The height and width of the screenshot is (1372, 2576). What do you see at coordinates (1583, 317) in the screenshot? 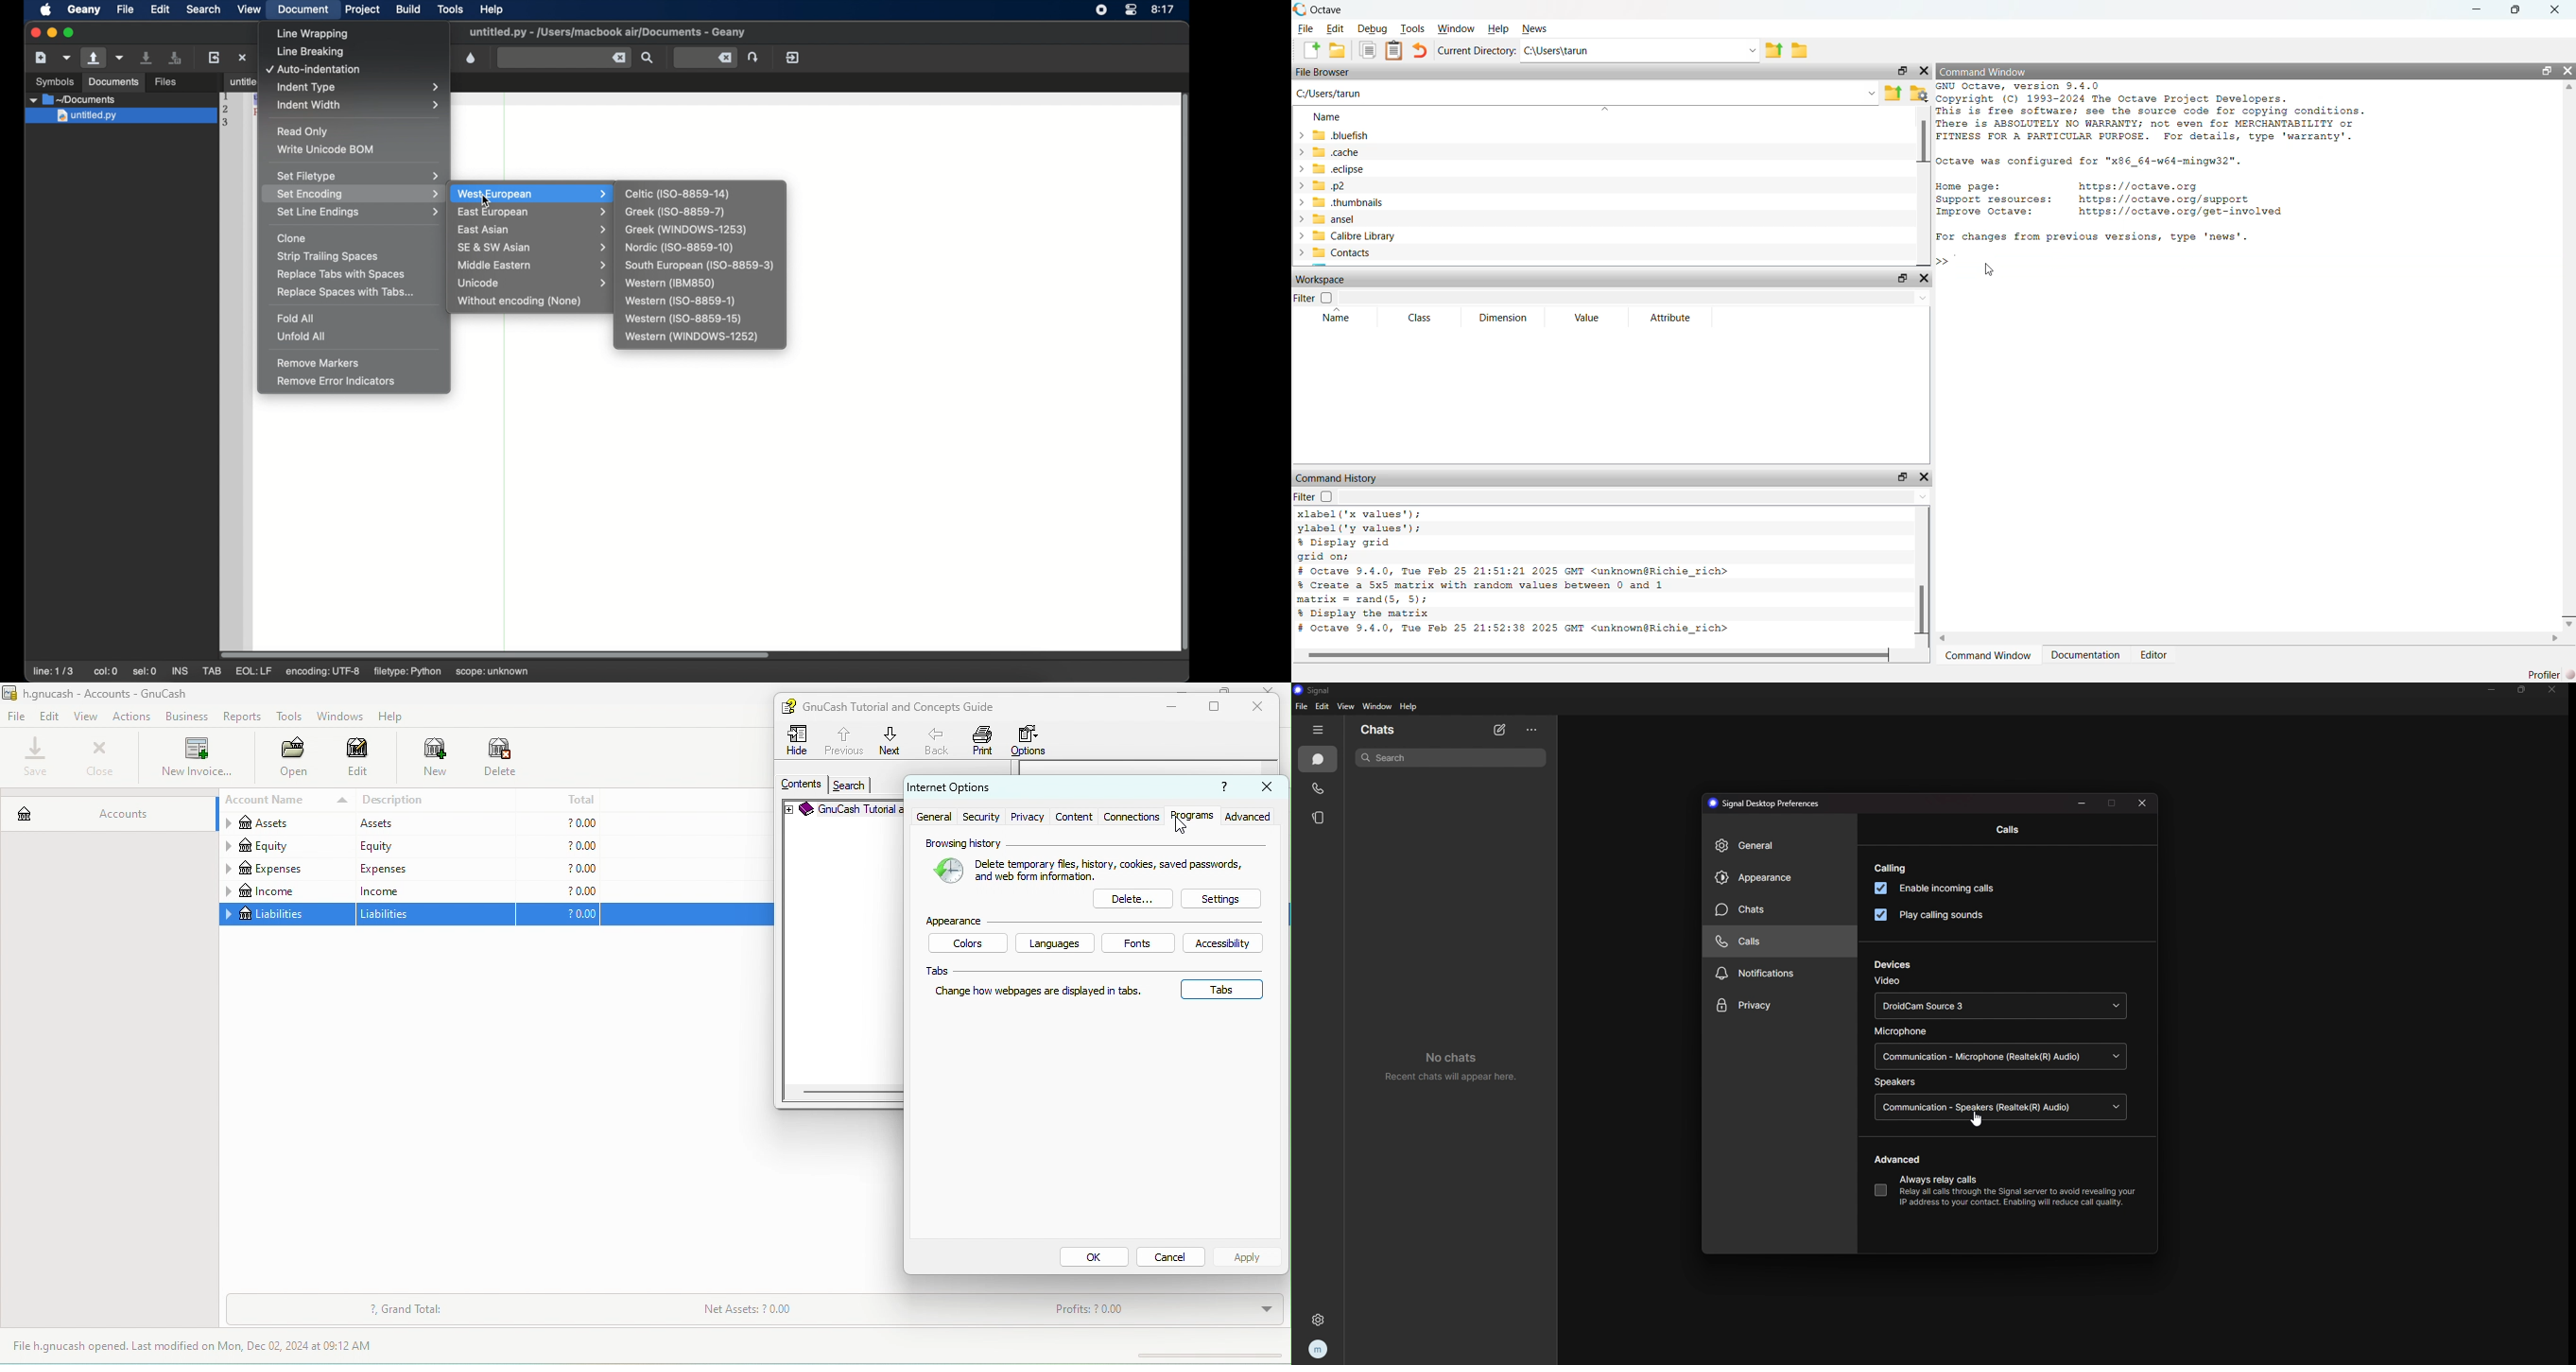
I see `Value` at bounding box center [1583, 317].